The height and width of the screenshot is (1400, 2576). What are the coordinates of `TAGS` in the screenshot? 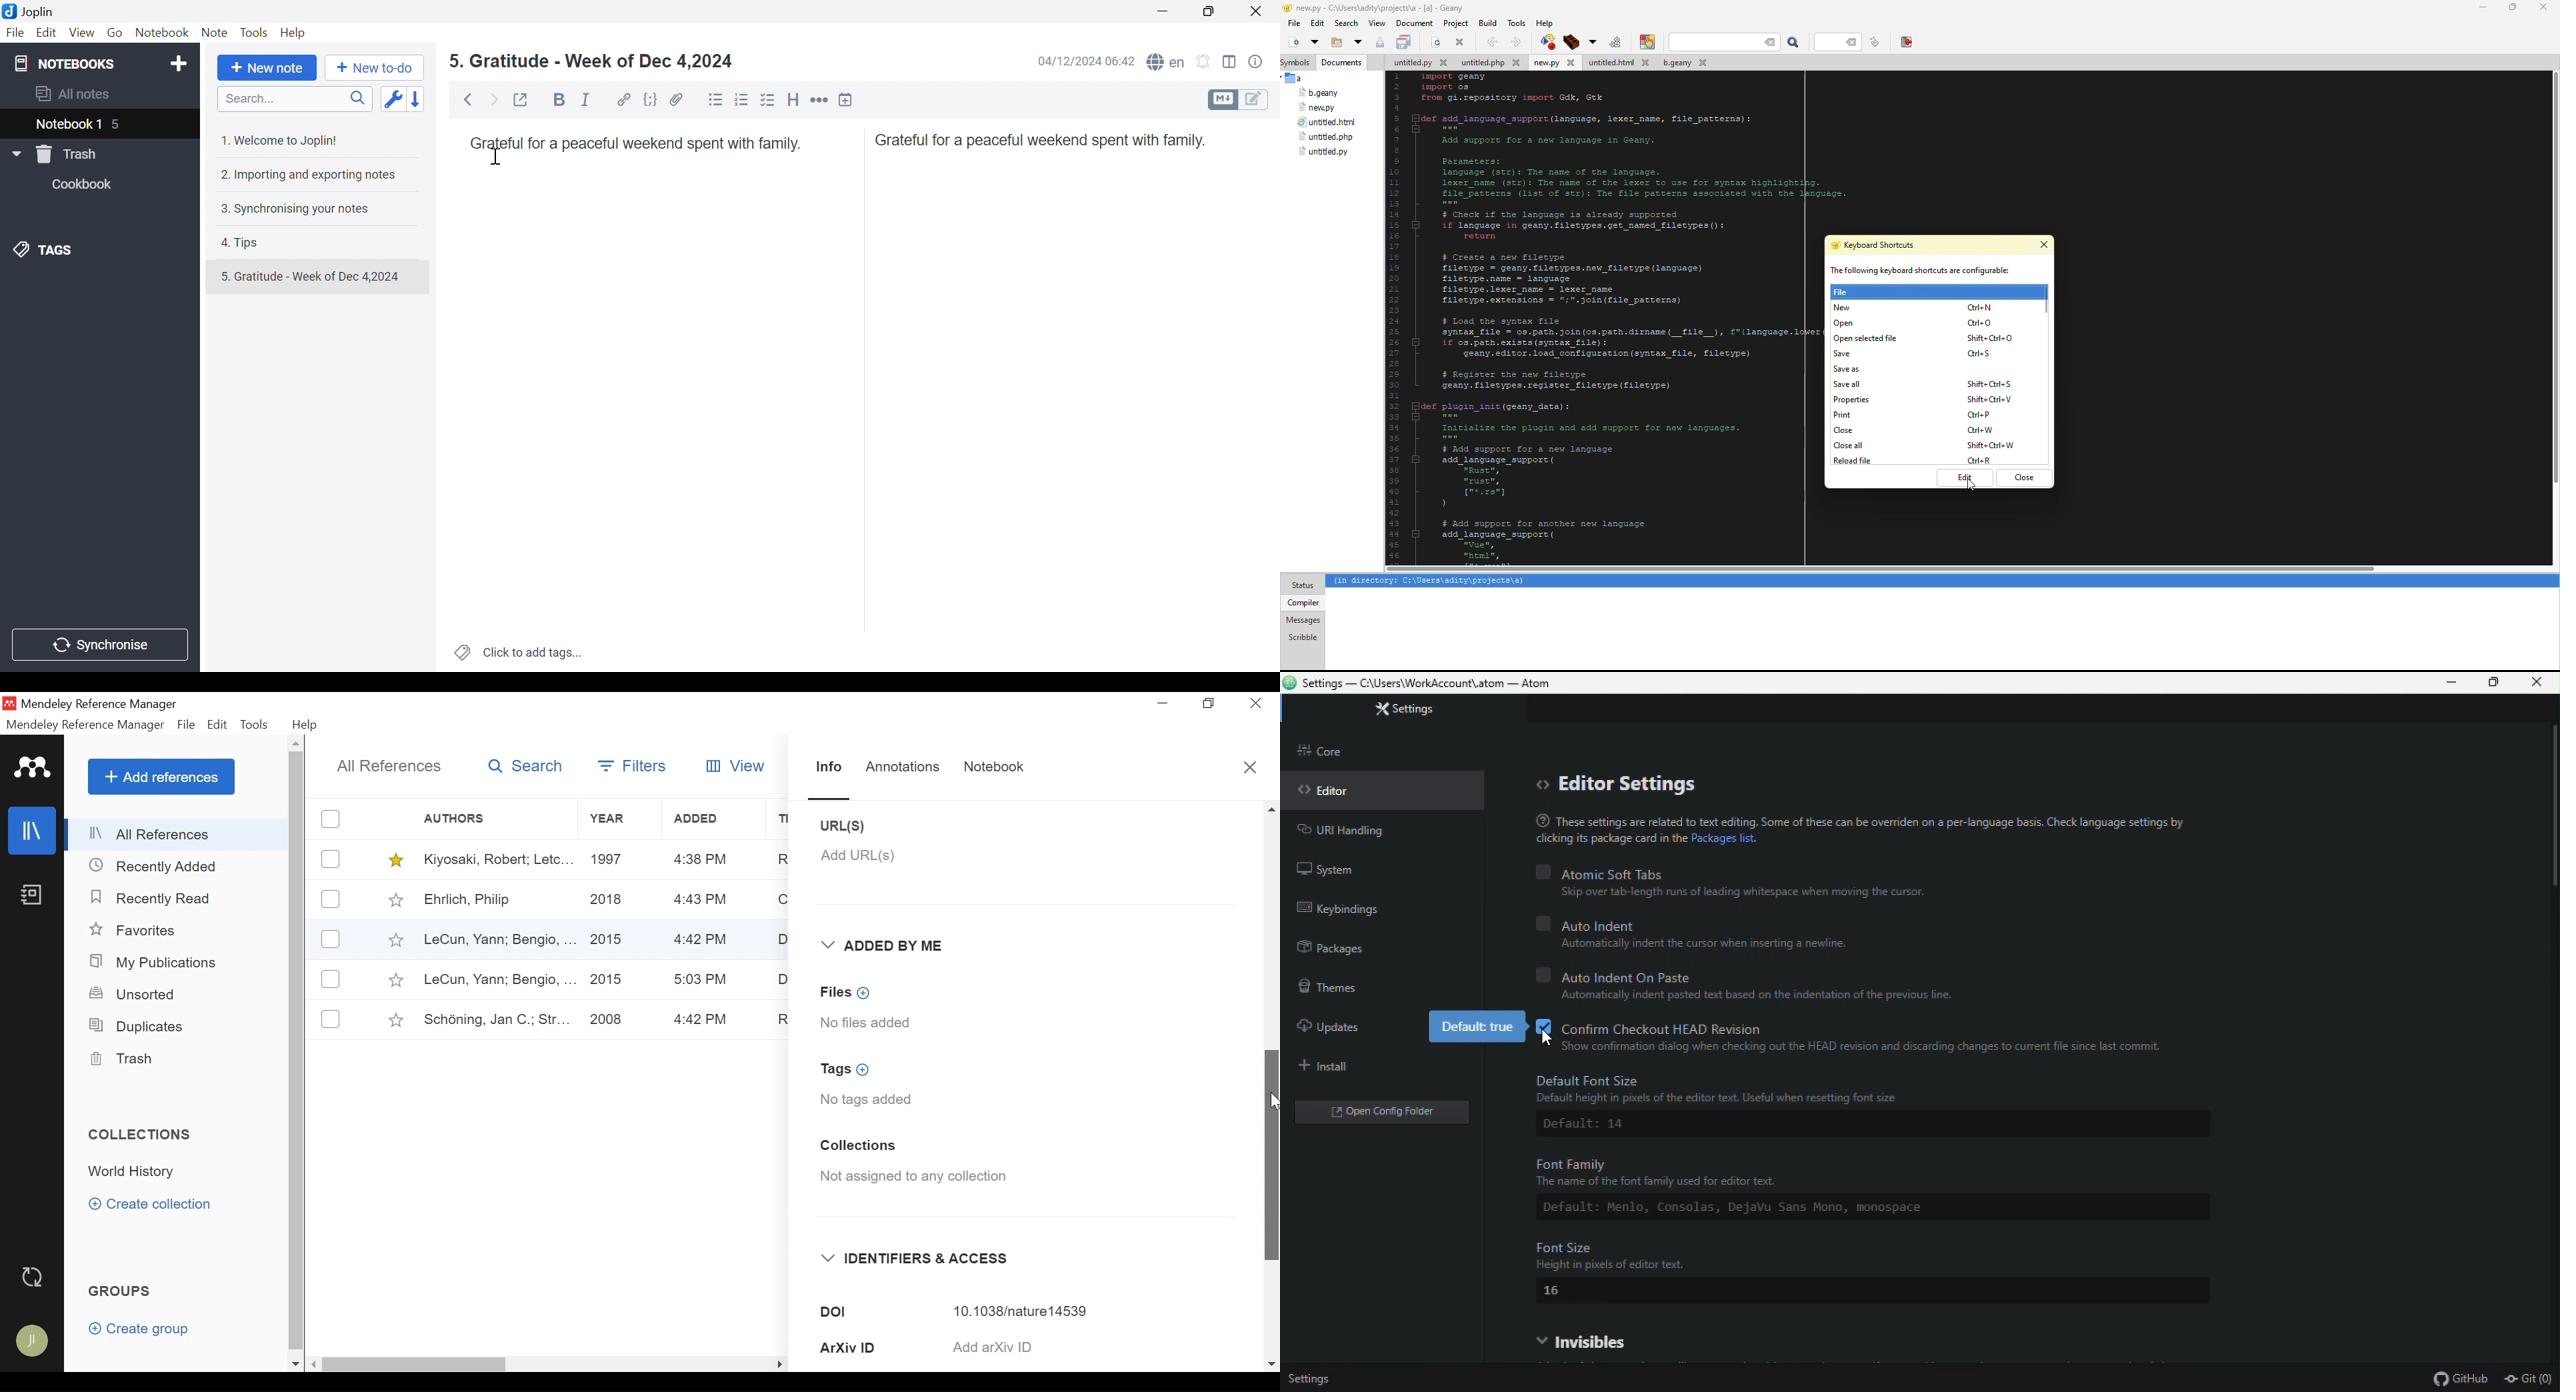 It's located at (50, 250).